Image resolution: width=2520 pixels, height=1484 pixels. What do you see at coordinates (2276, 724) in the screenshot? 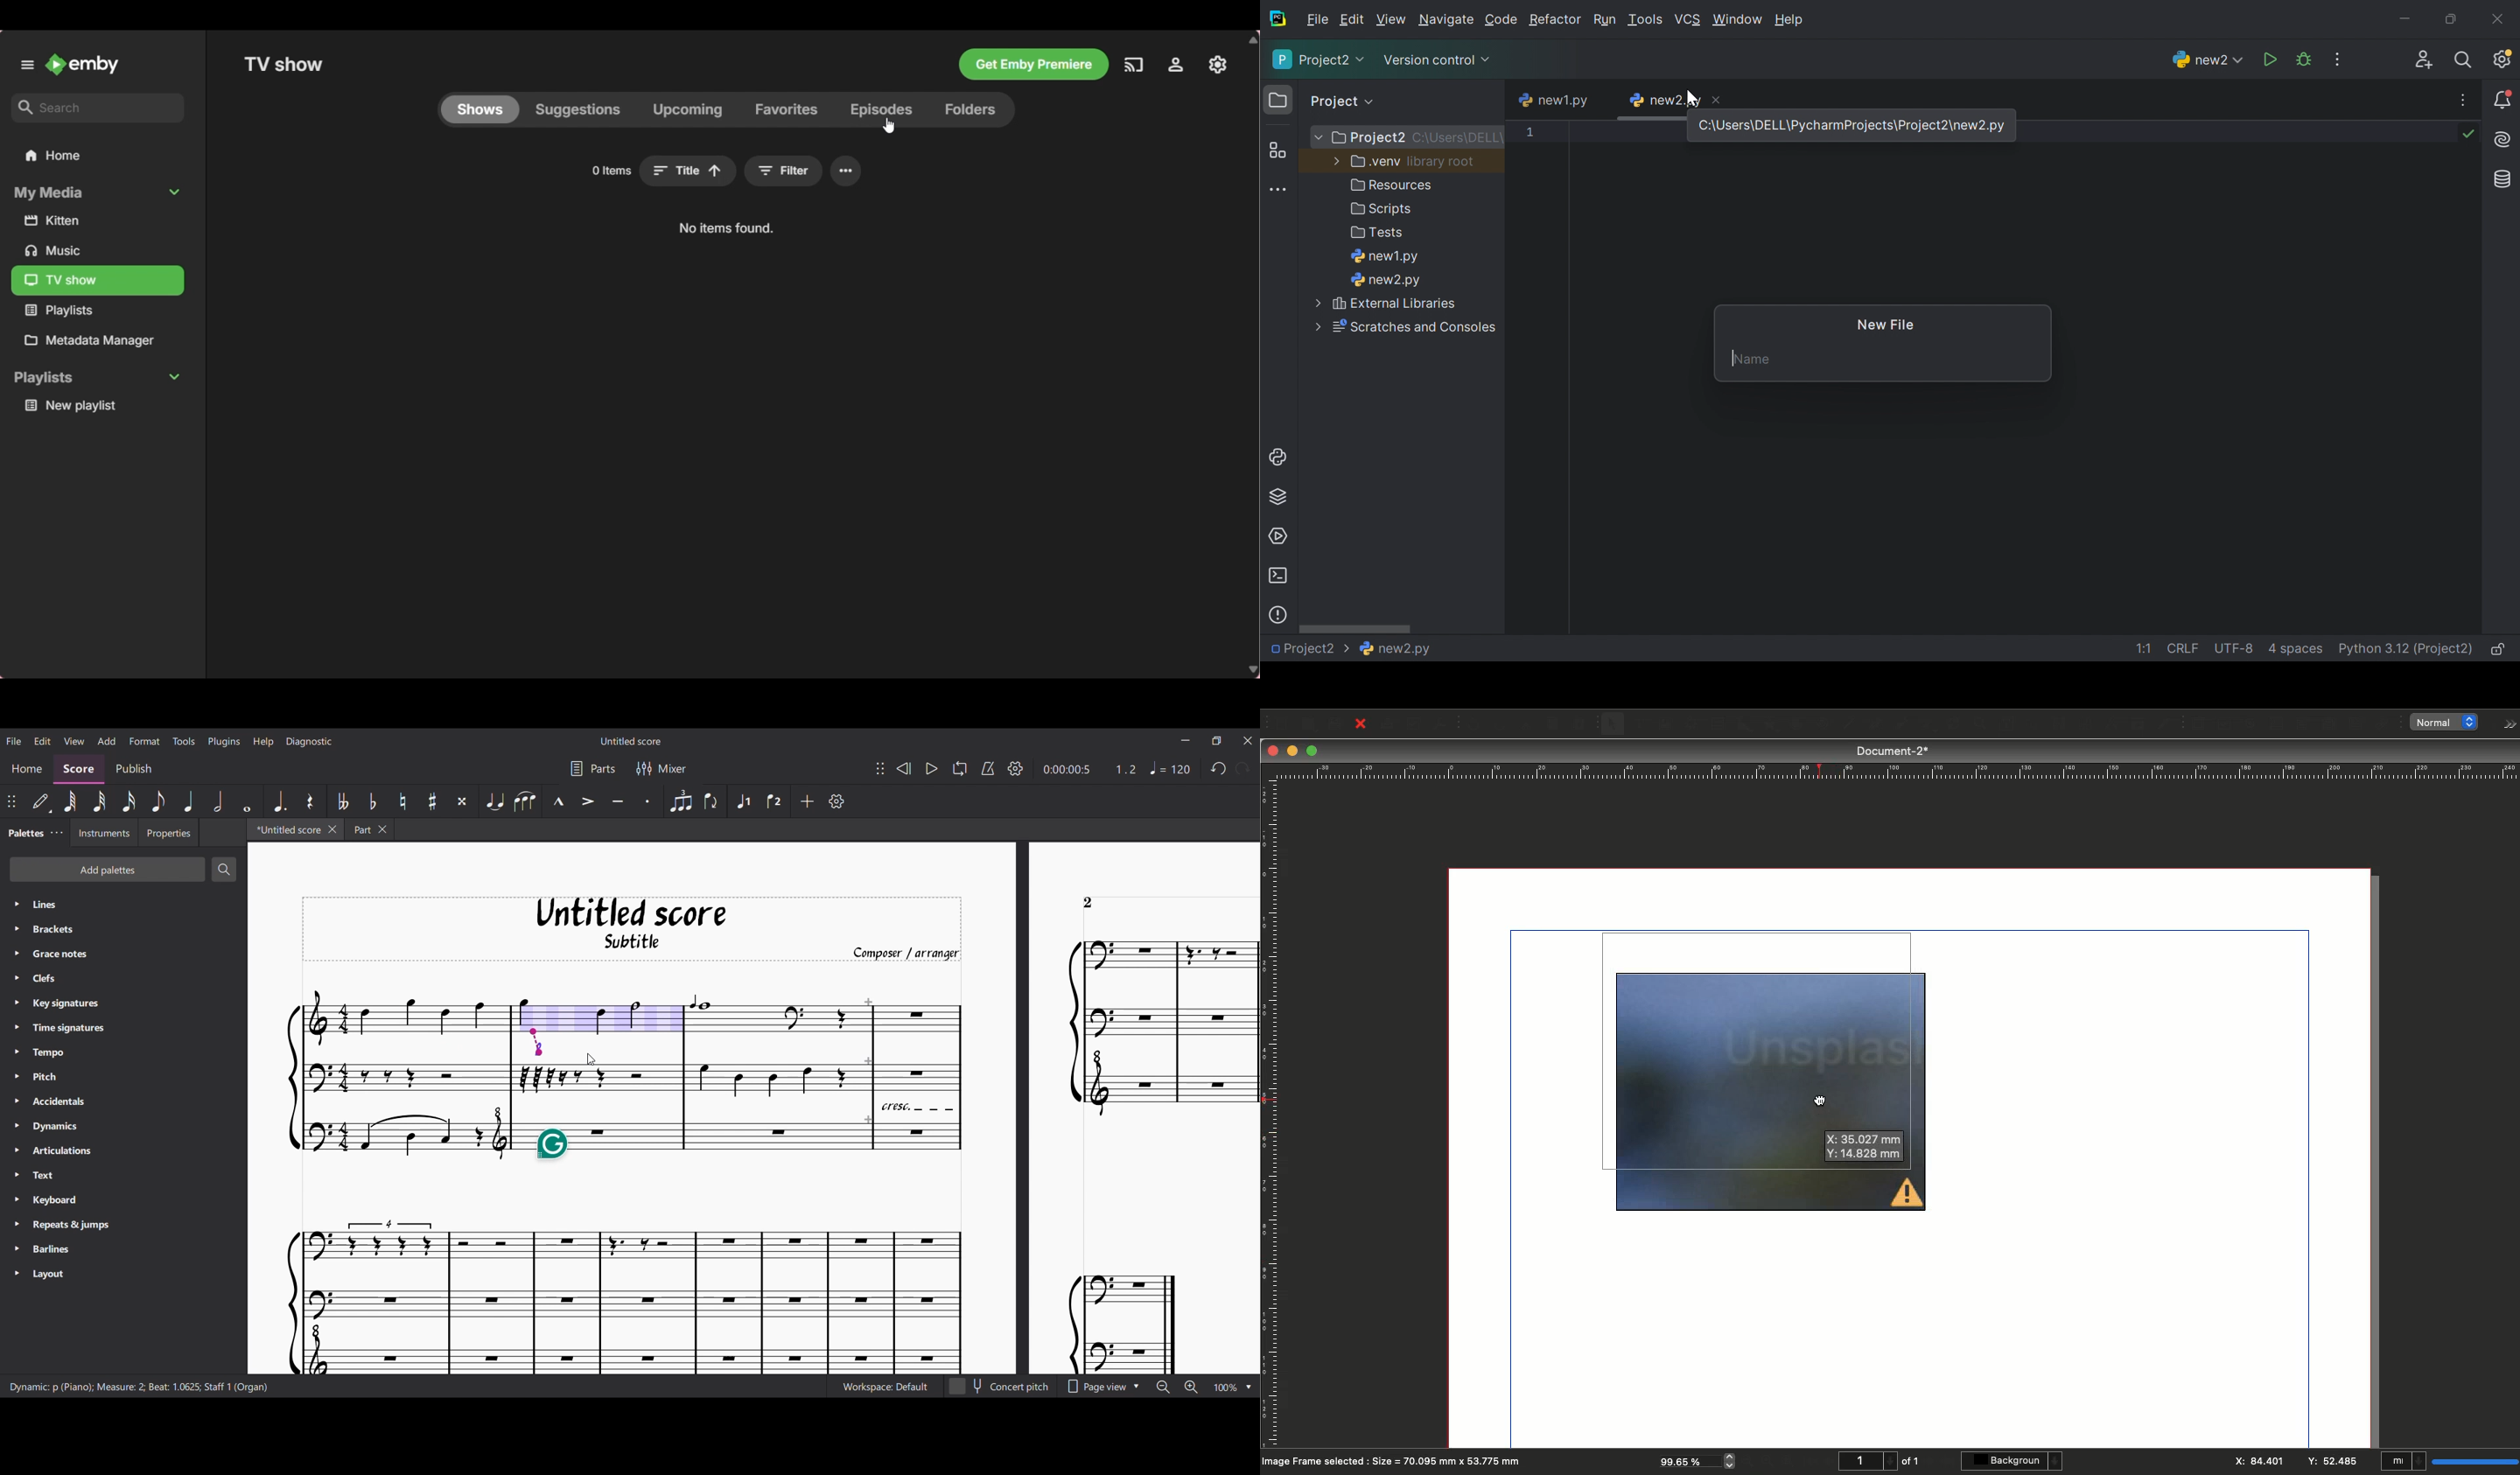
I see `PDF text field` at bounding box center [2276, 724].